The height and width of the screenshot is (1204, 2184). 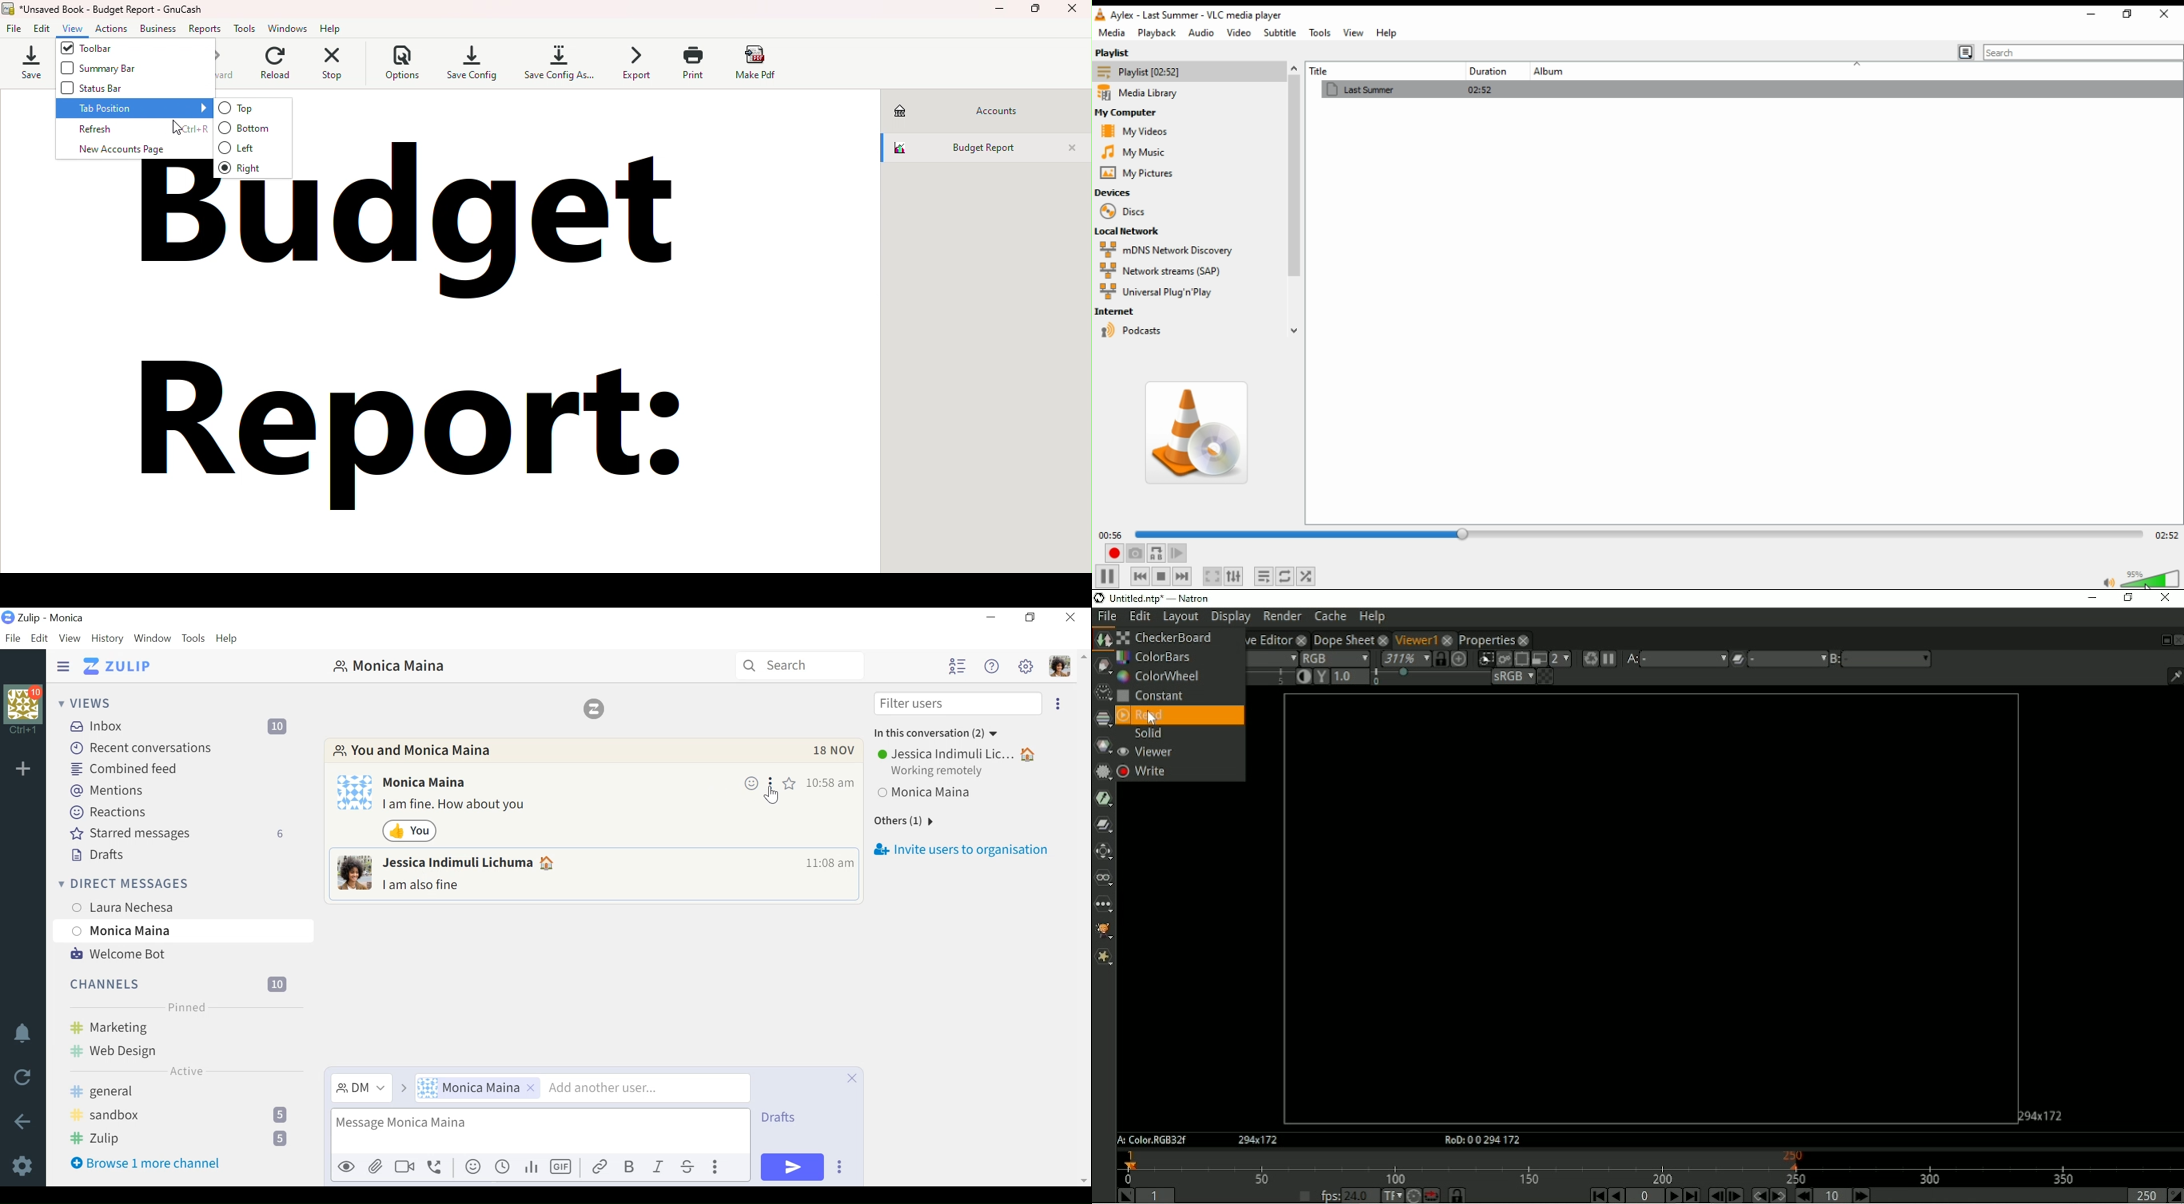 What do you see at coordinates (829, 783) in the screenshot?
I see `Time` at bounding box center [829, 783].